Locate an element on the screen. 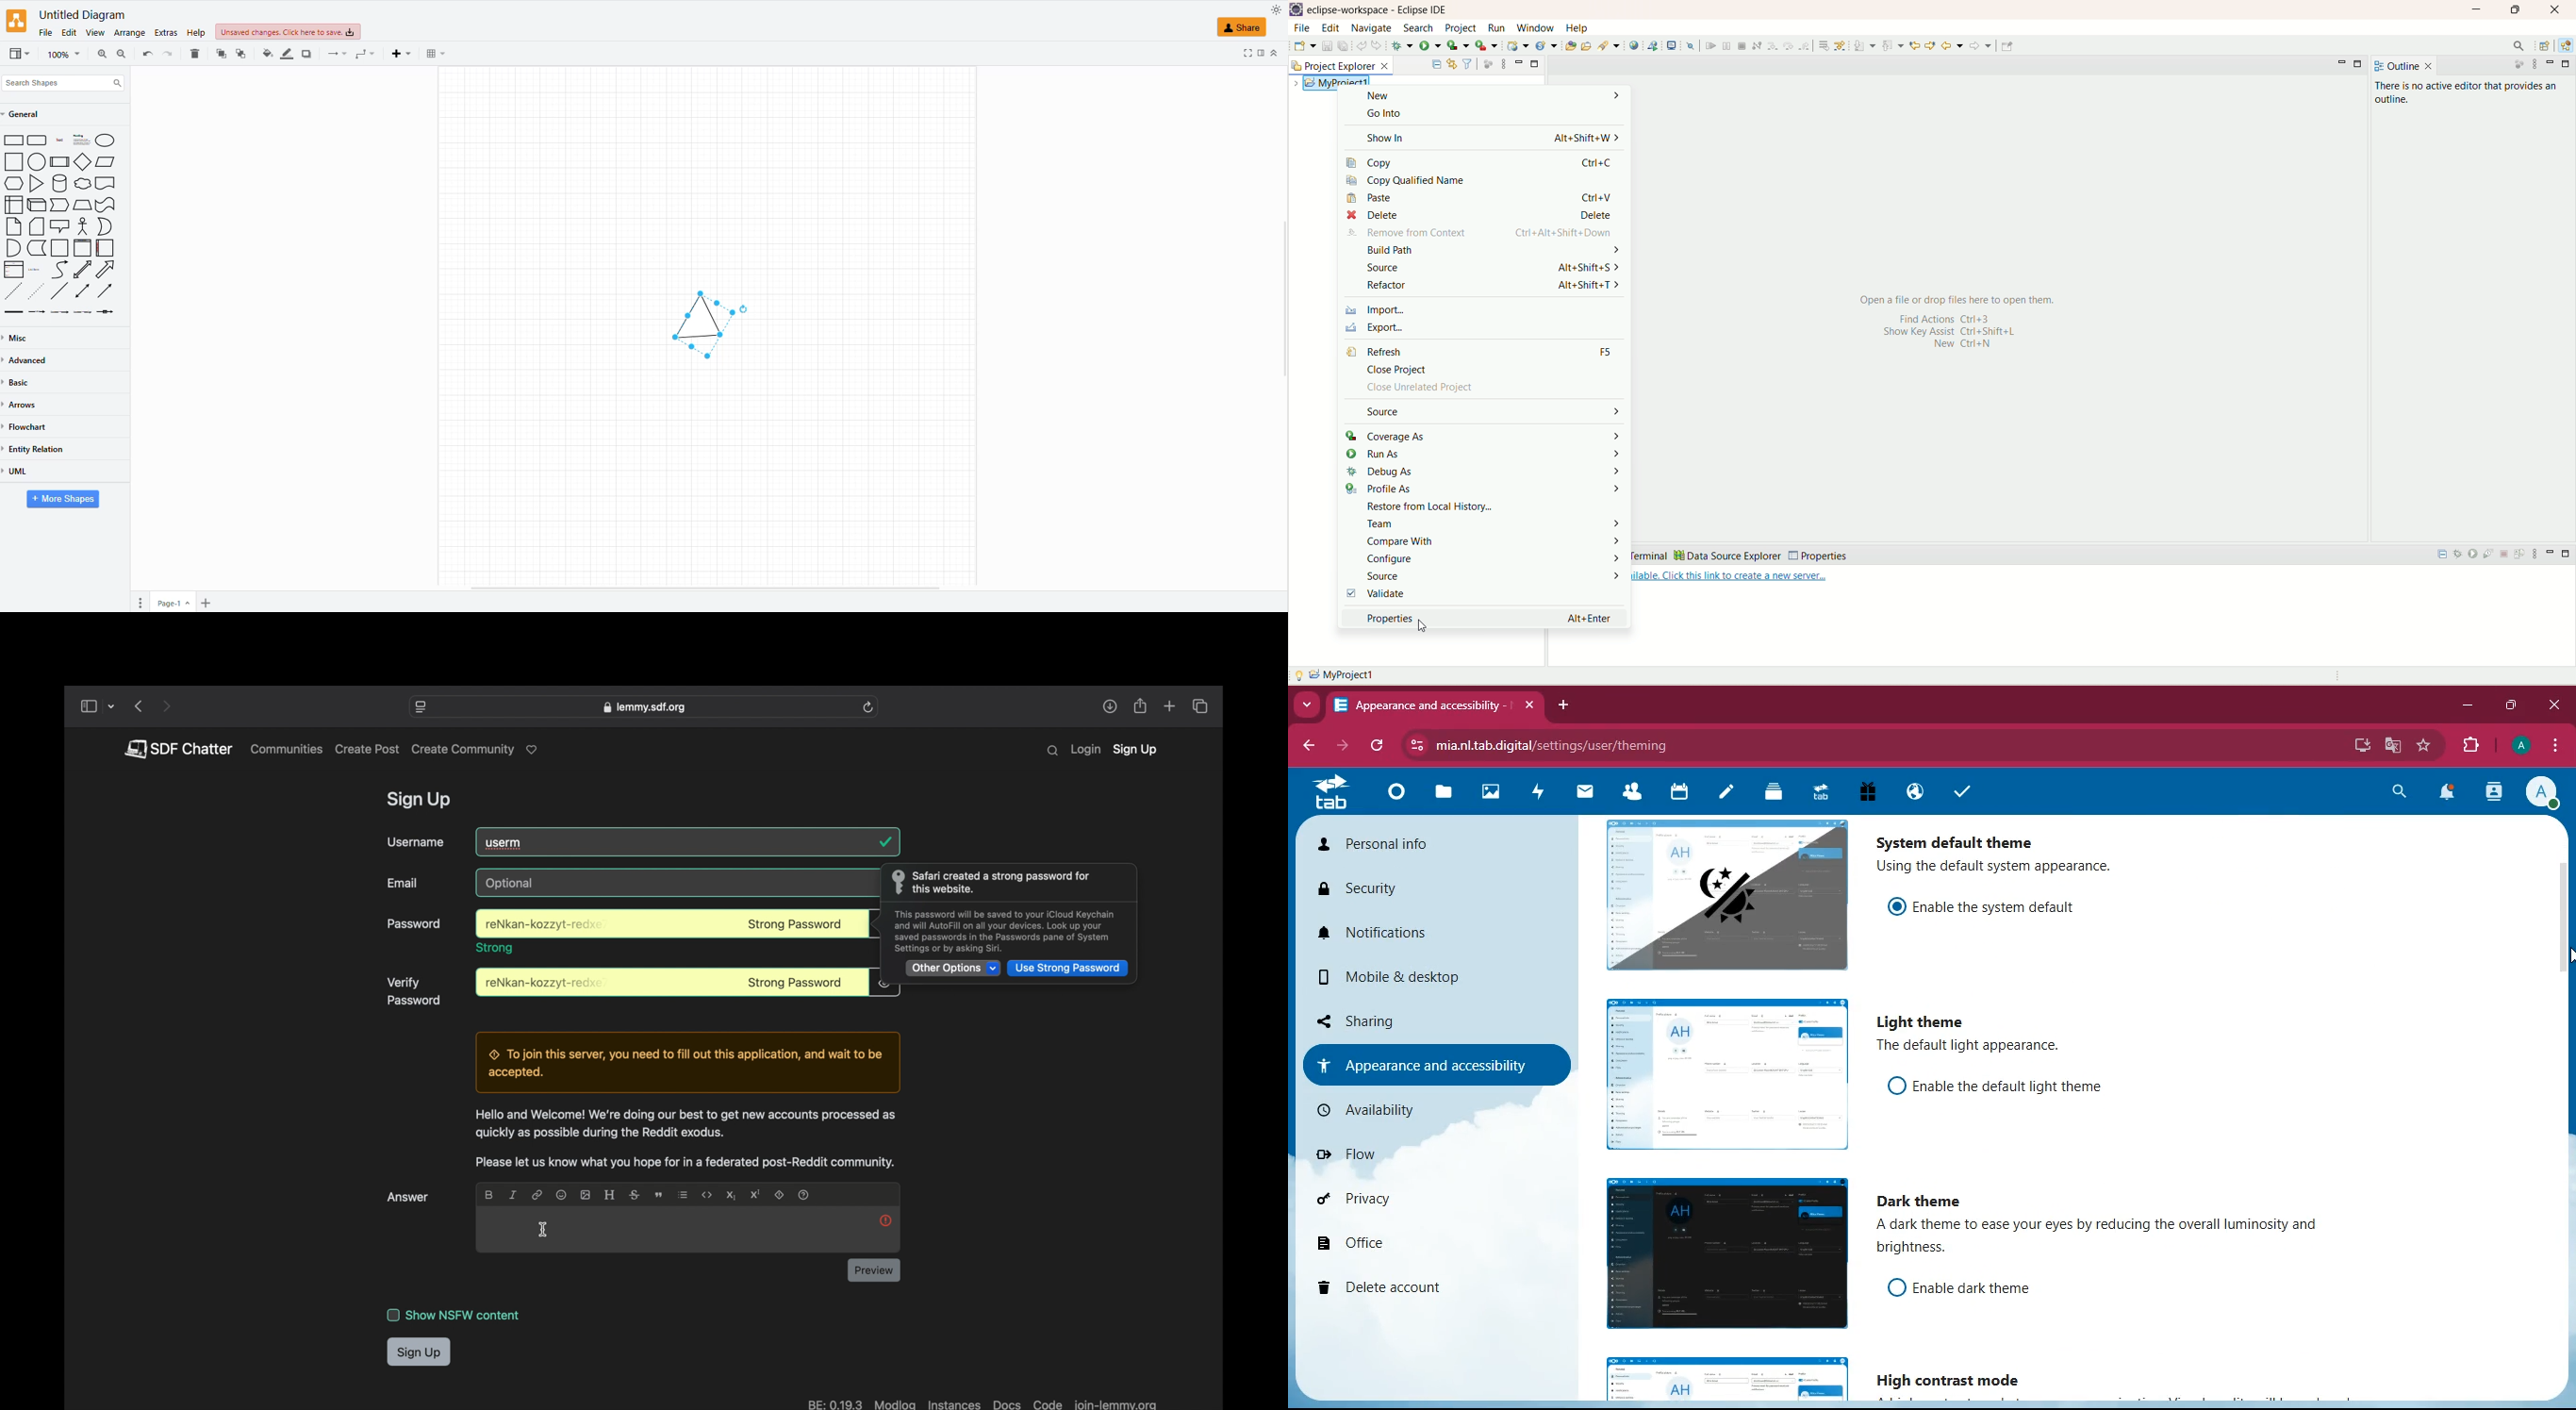  show NSFW content is located at coordinates (455, 1315).